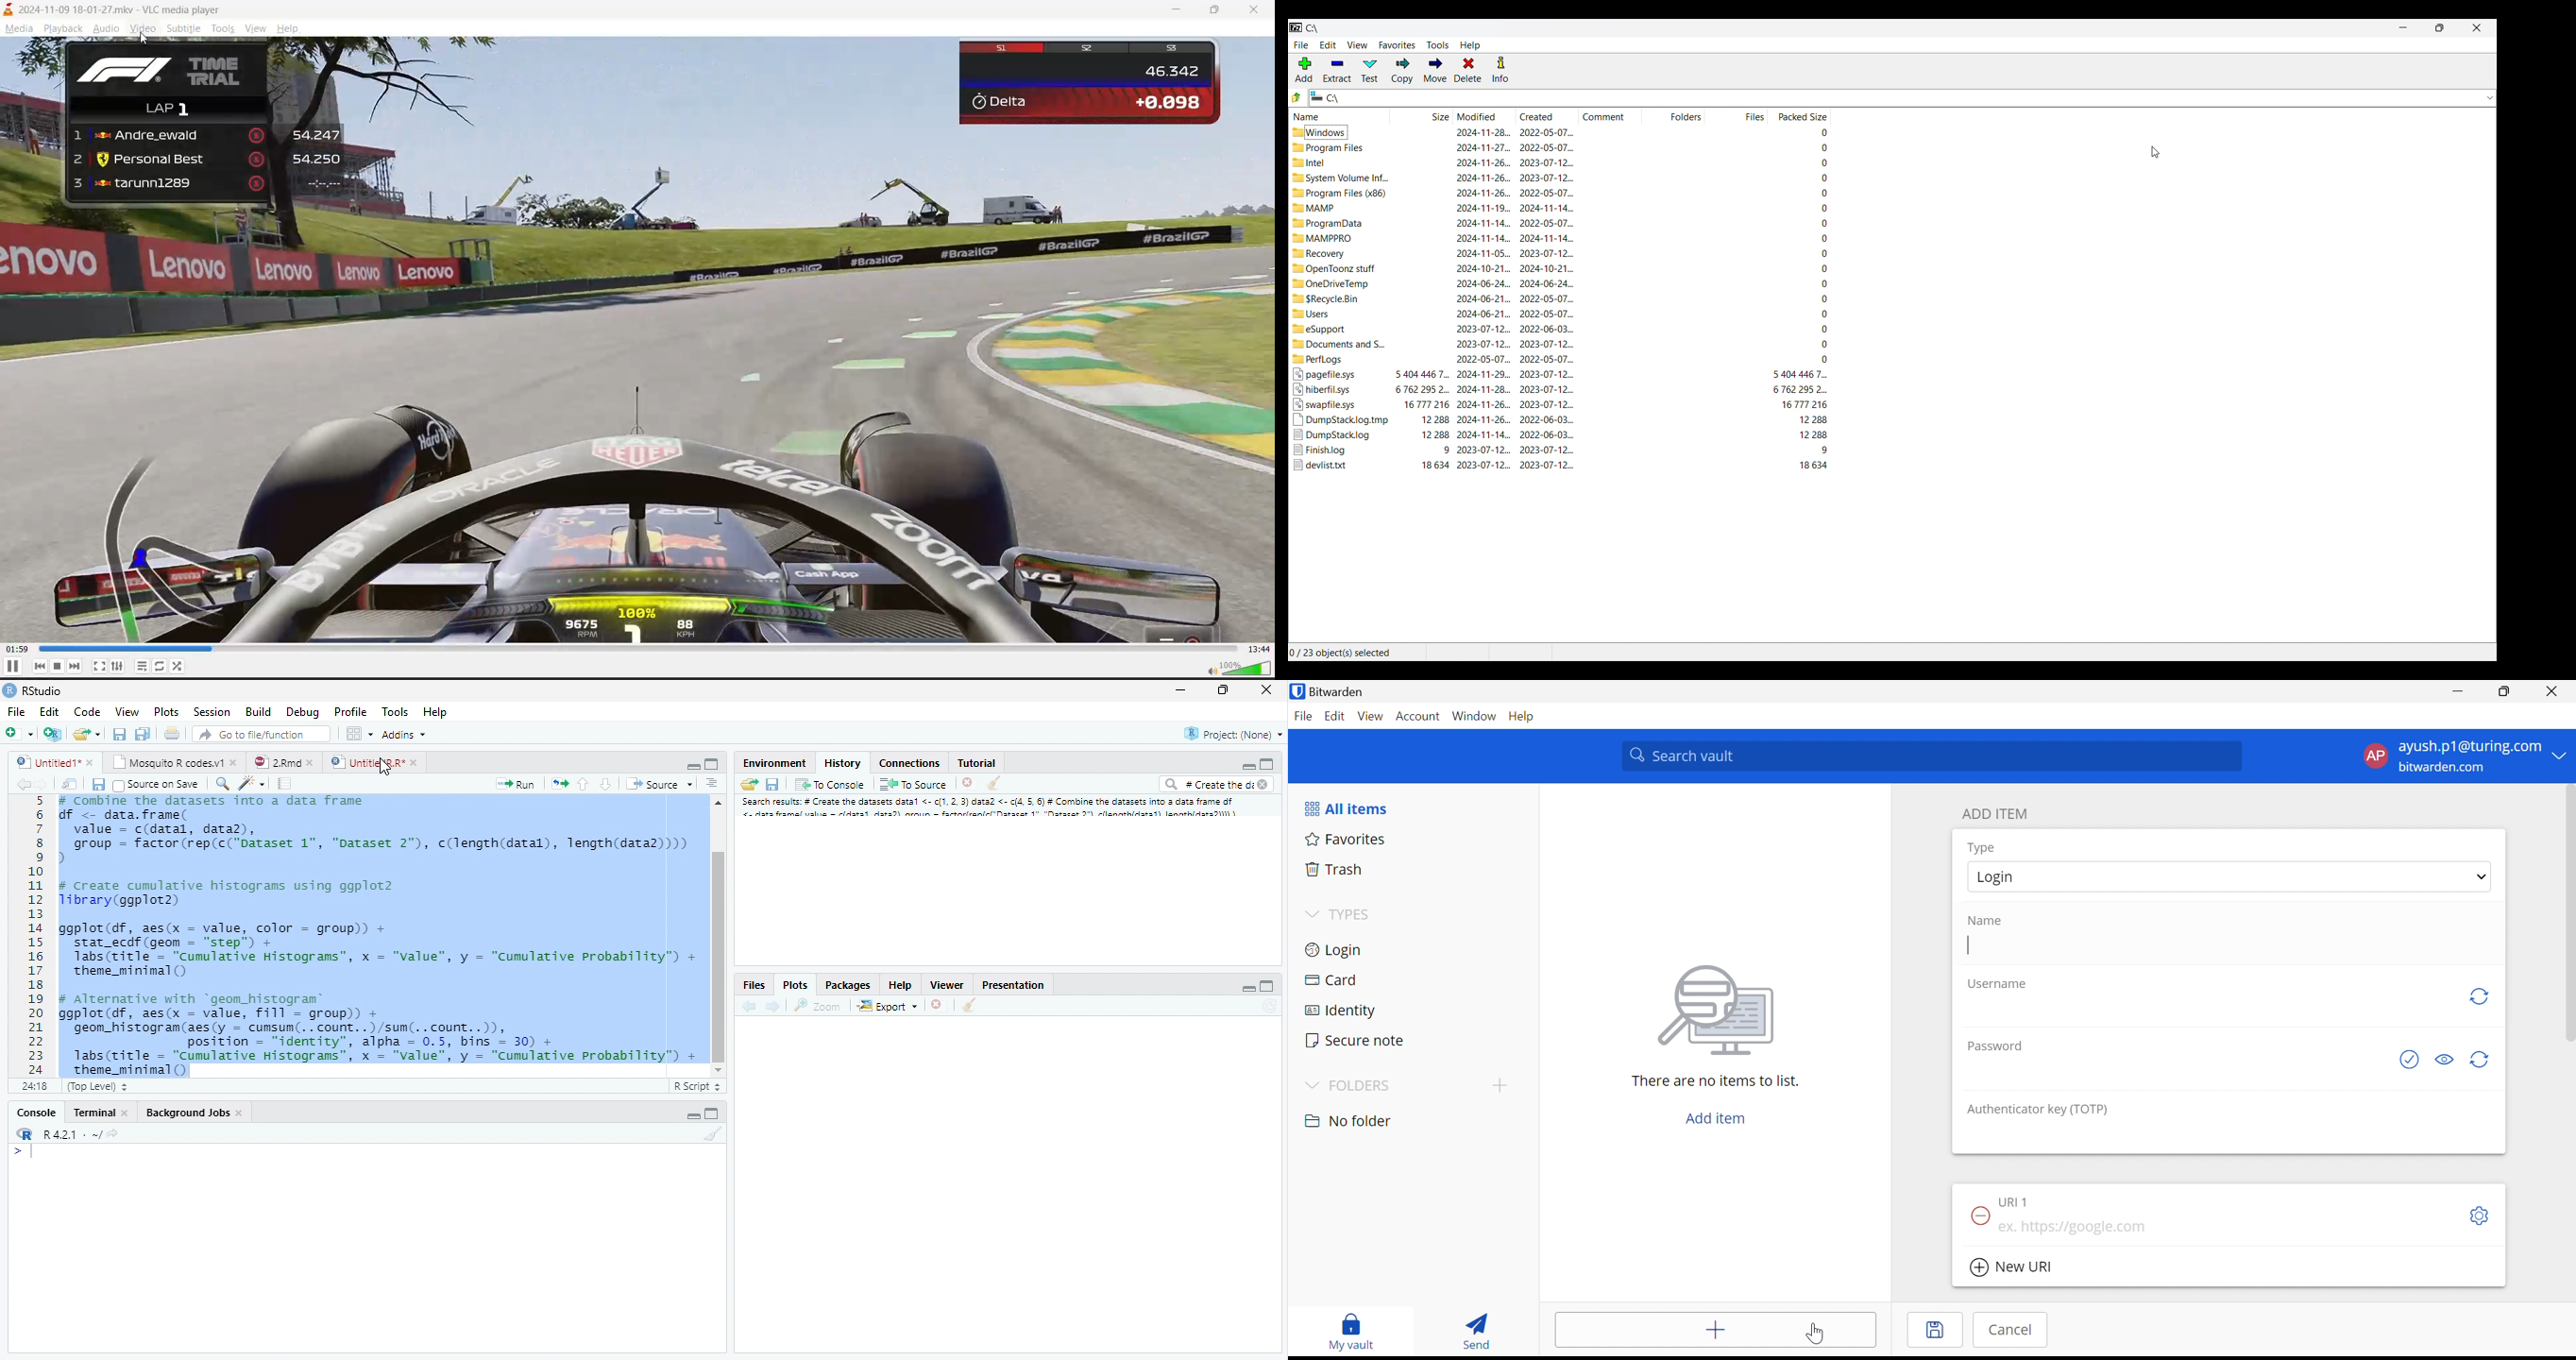 This screenshot has height=1372, width=2576. Describe the element at coordinates (692, 766) in the screenshot. I see `Minimize` at that location.